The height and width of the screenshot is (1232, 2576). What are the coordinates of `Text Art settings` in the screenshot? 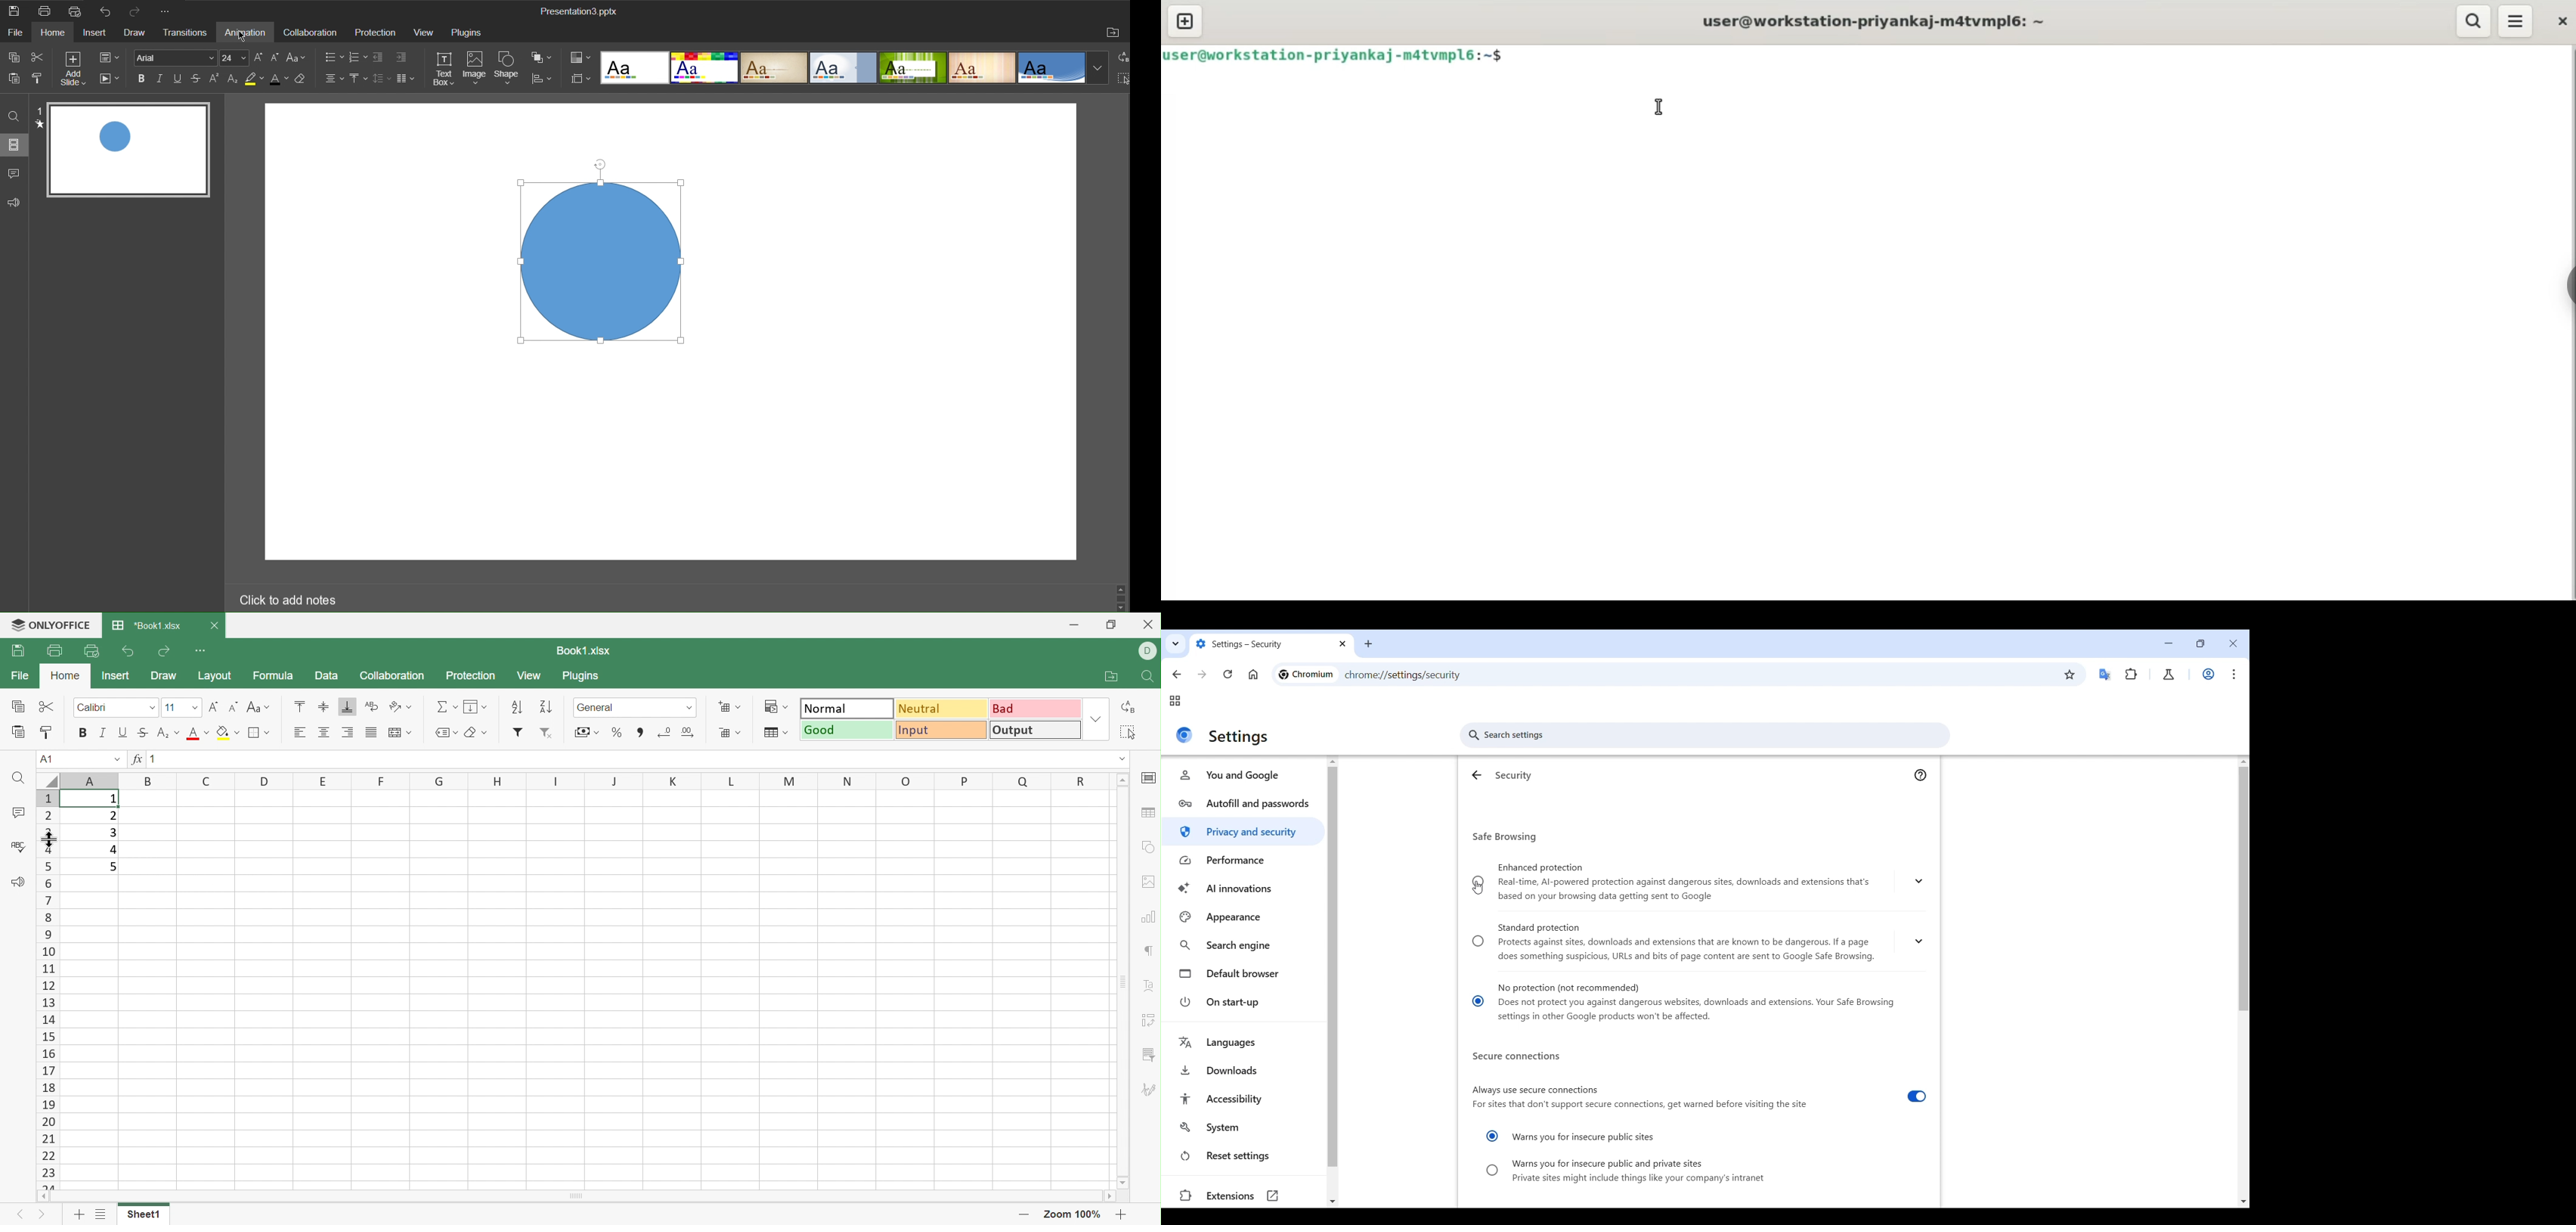 It's located at (1148, 987).